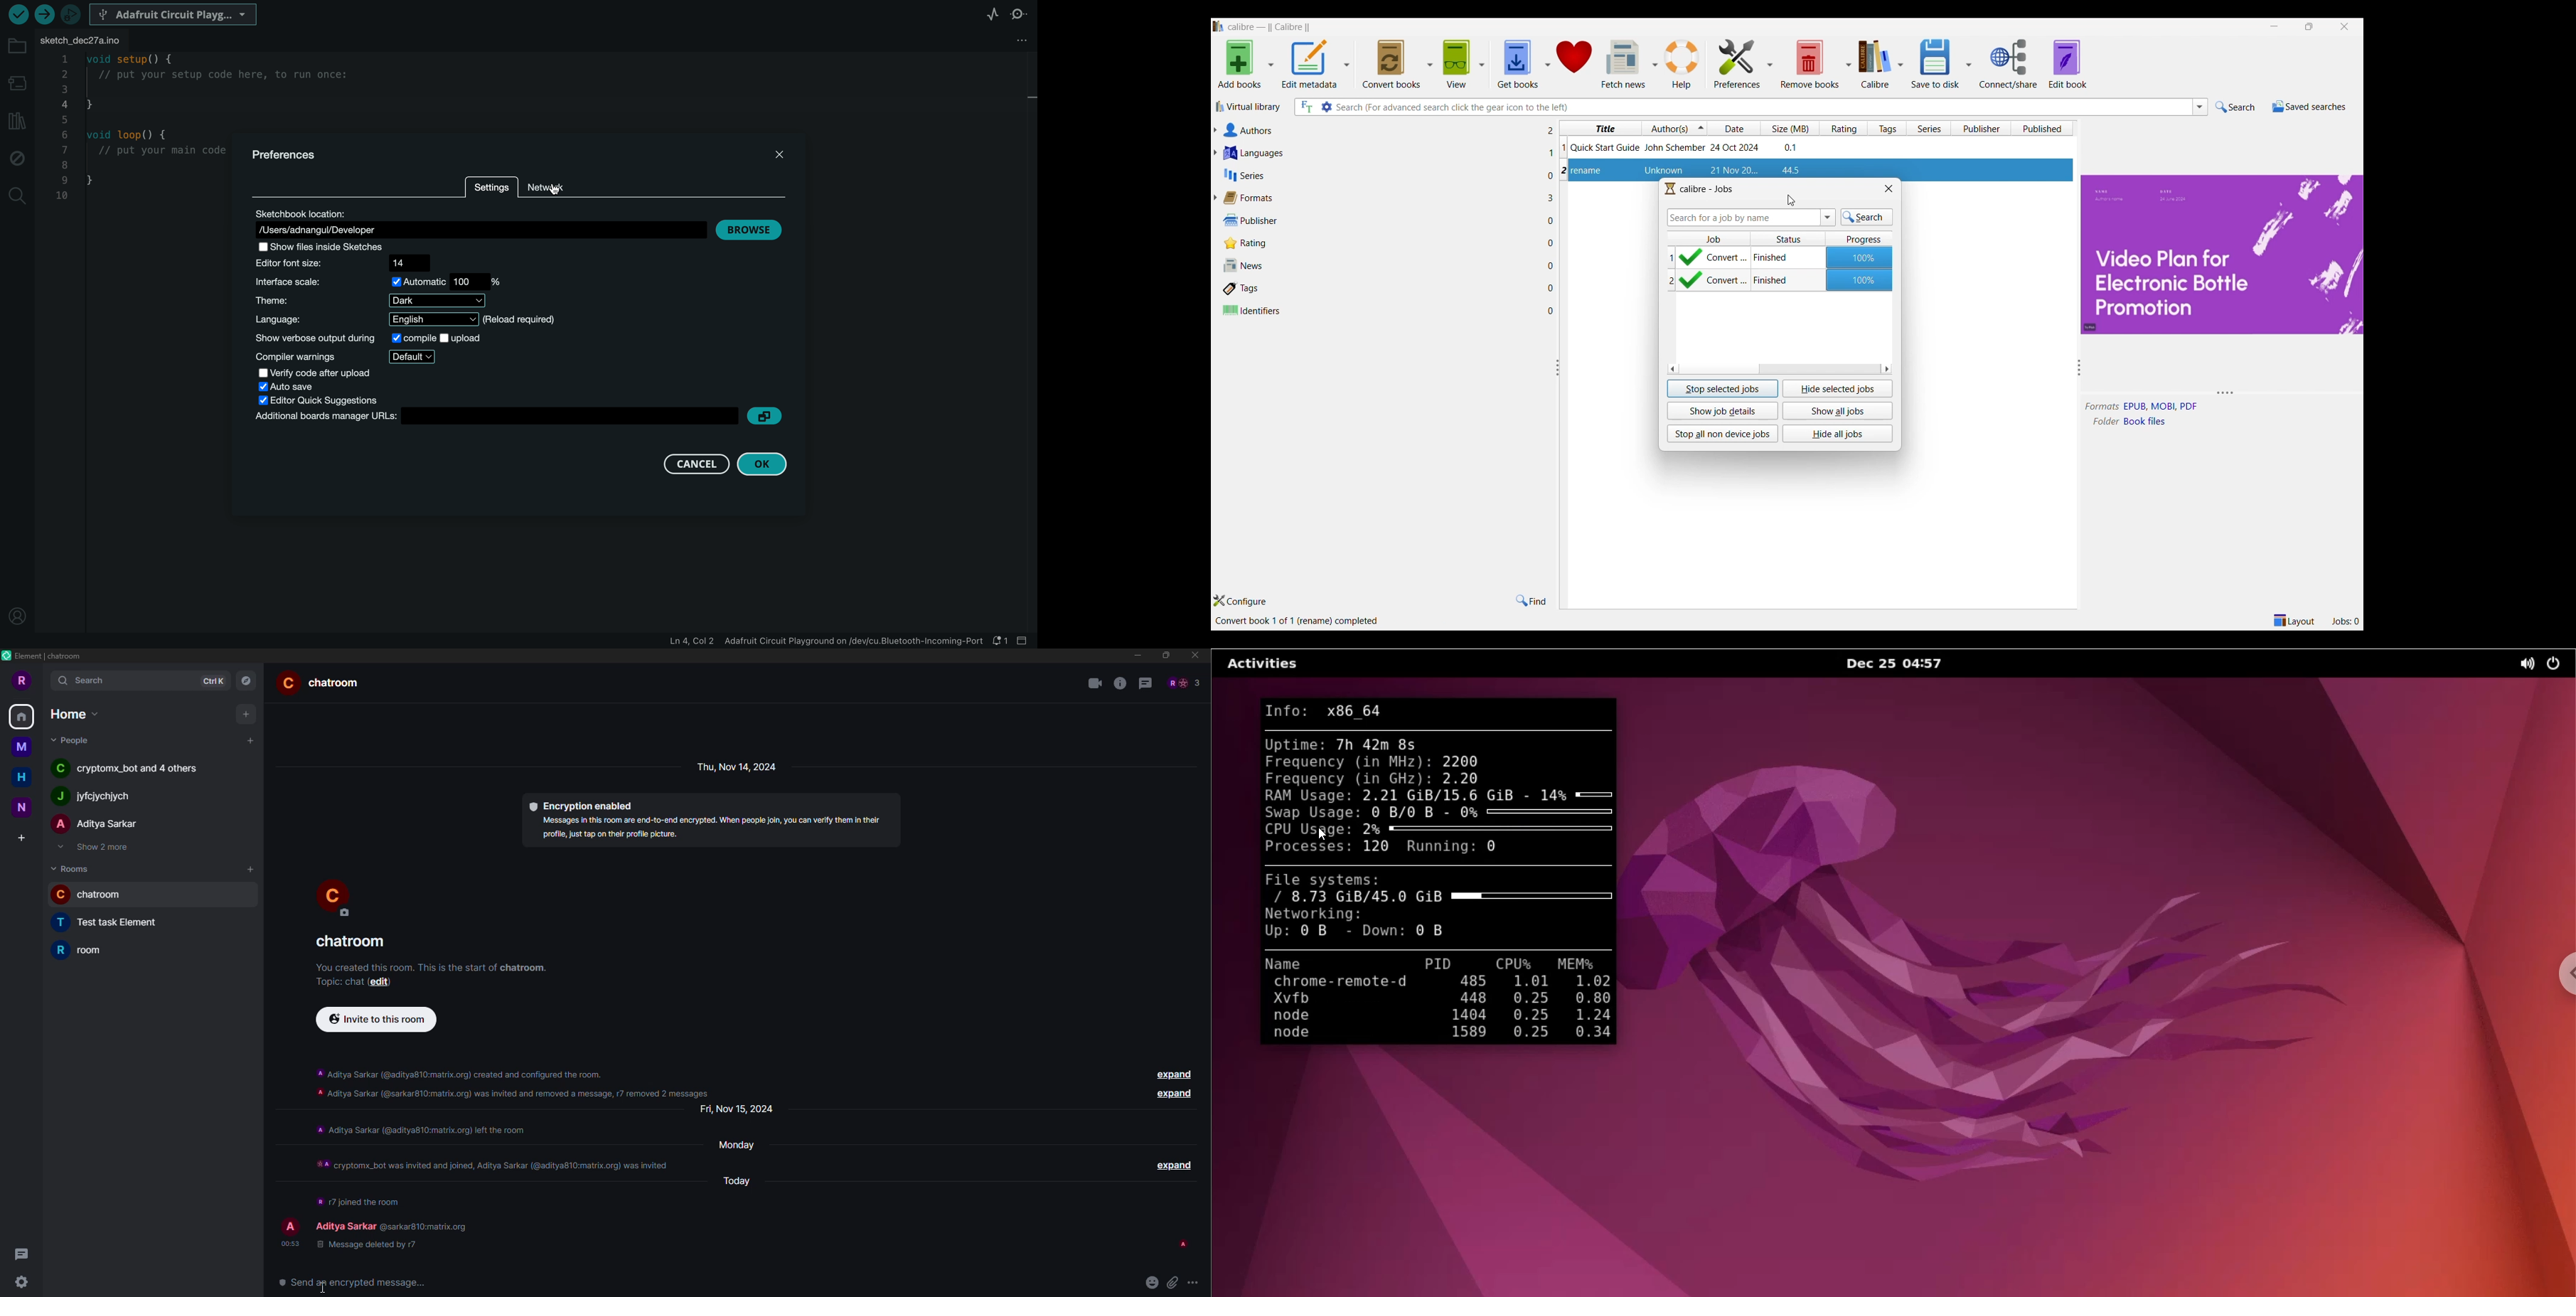  Describe the element at coordinates (1166, 654) in the screenshot. I see `maximize` at that location.